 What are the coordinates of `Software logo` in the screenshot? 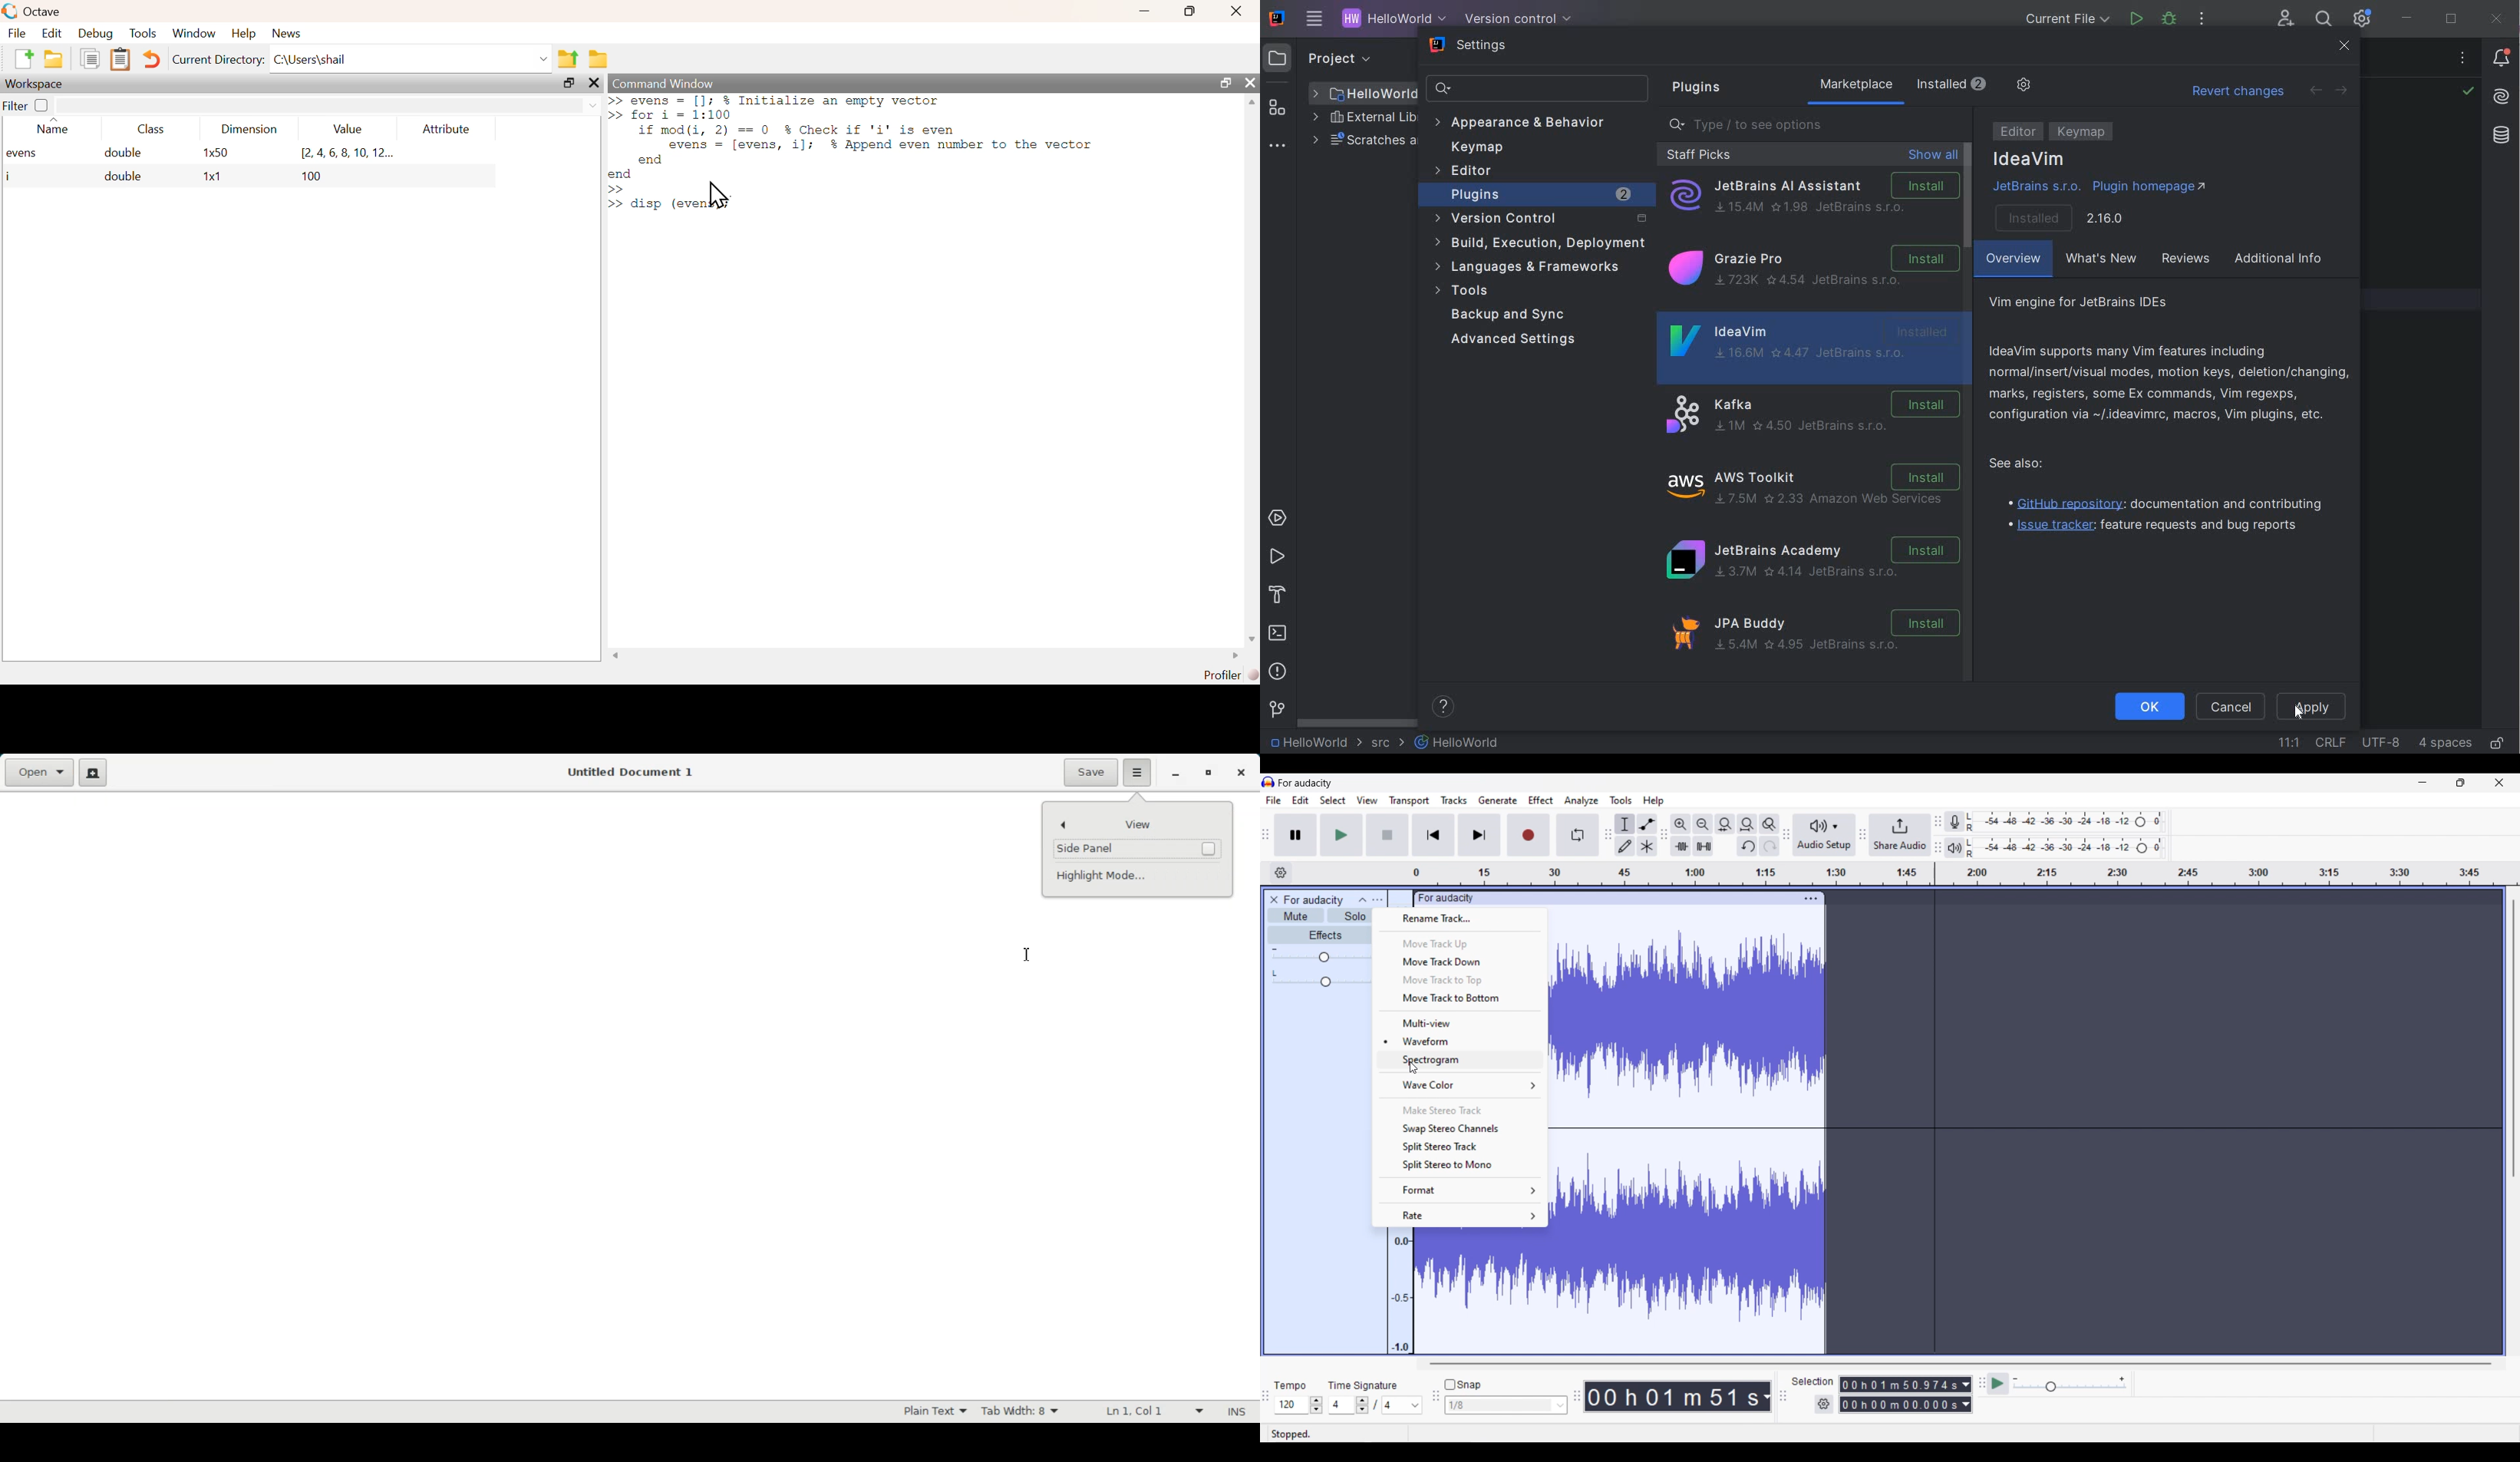 It's located at (1268, 781).